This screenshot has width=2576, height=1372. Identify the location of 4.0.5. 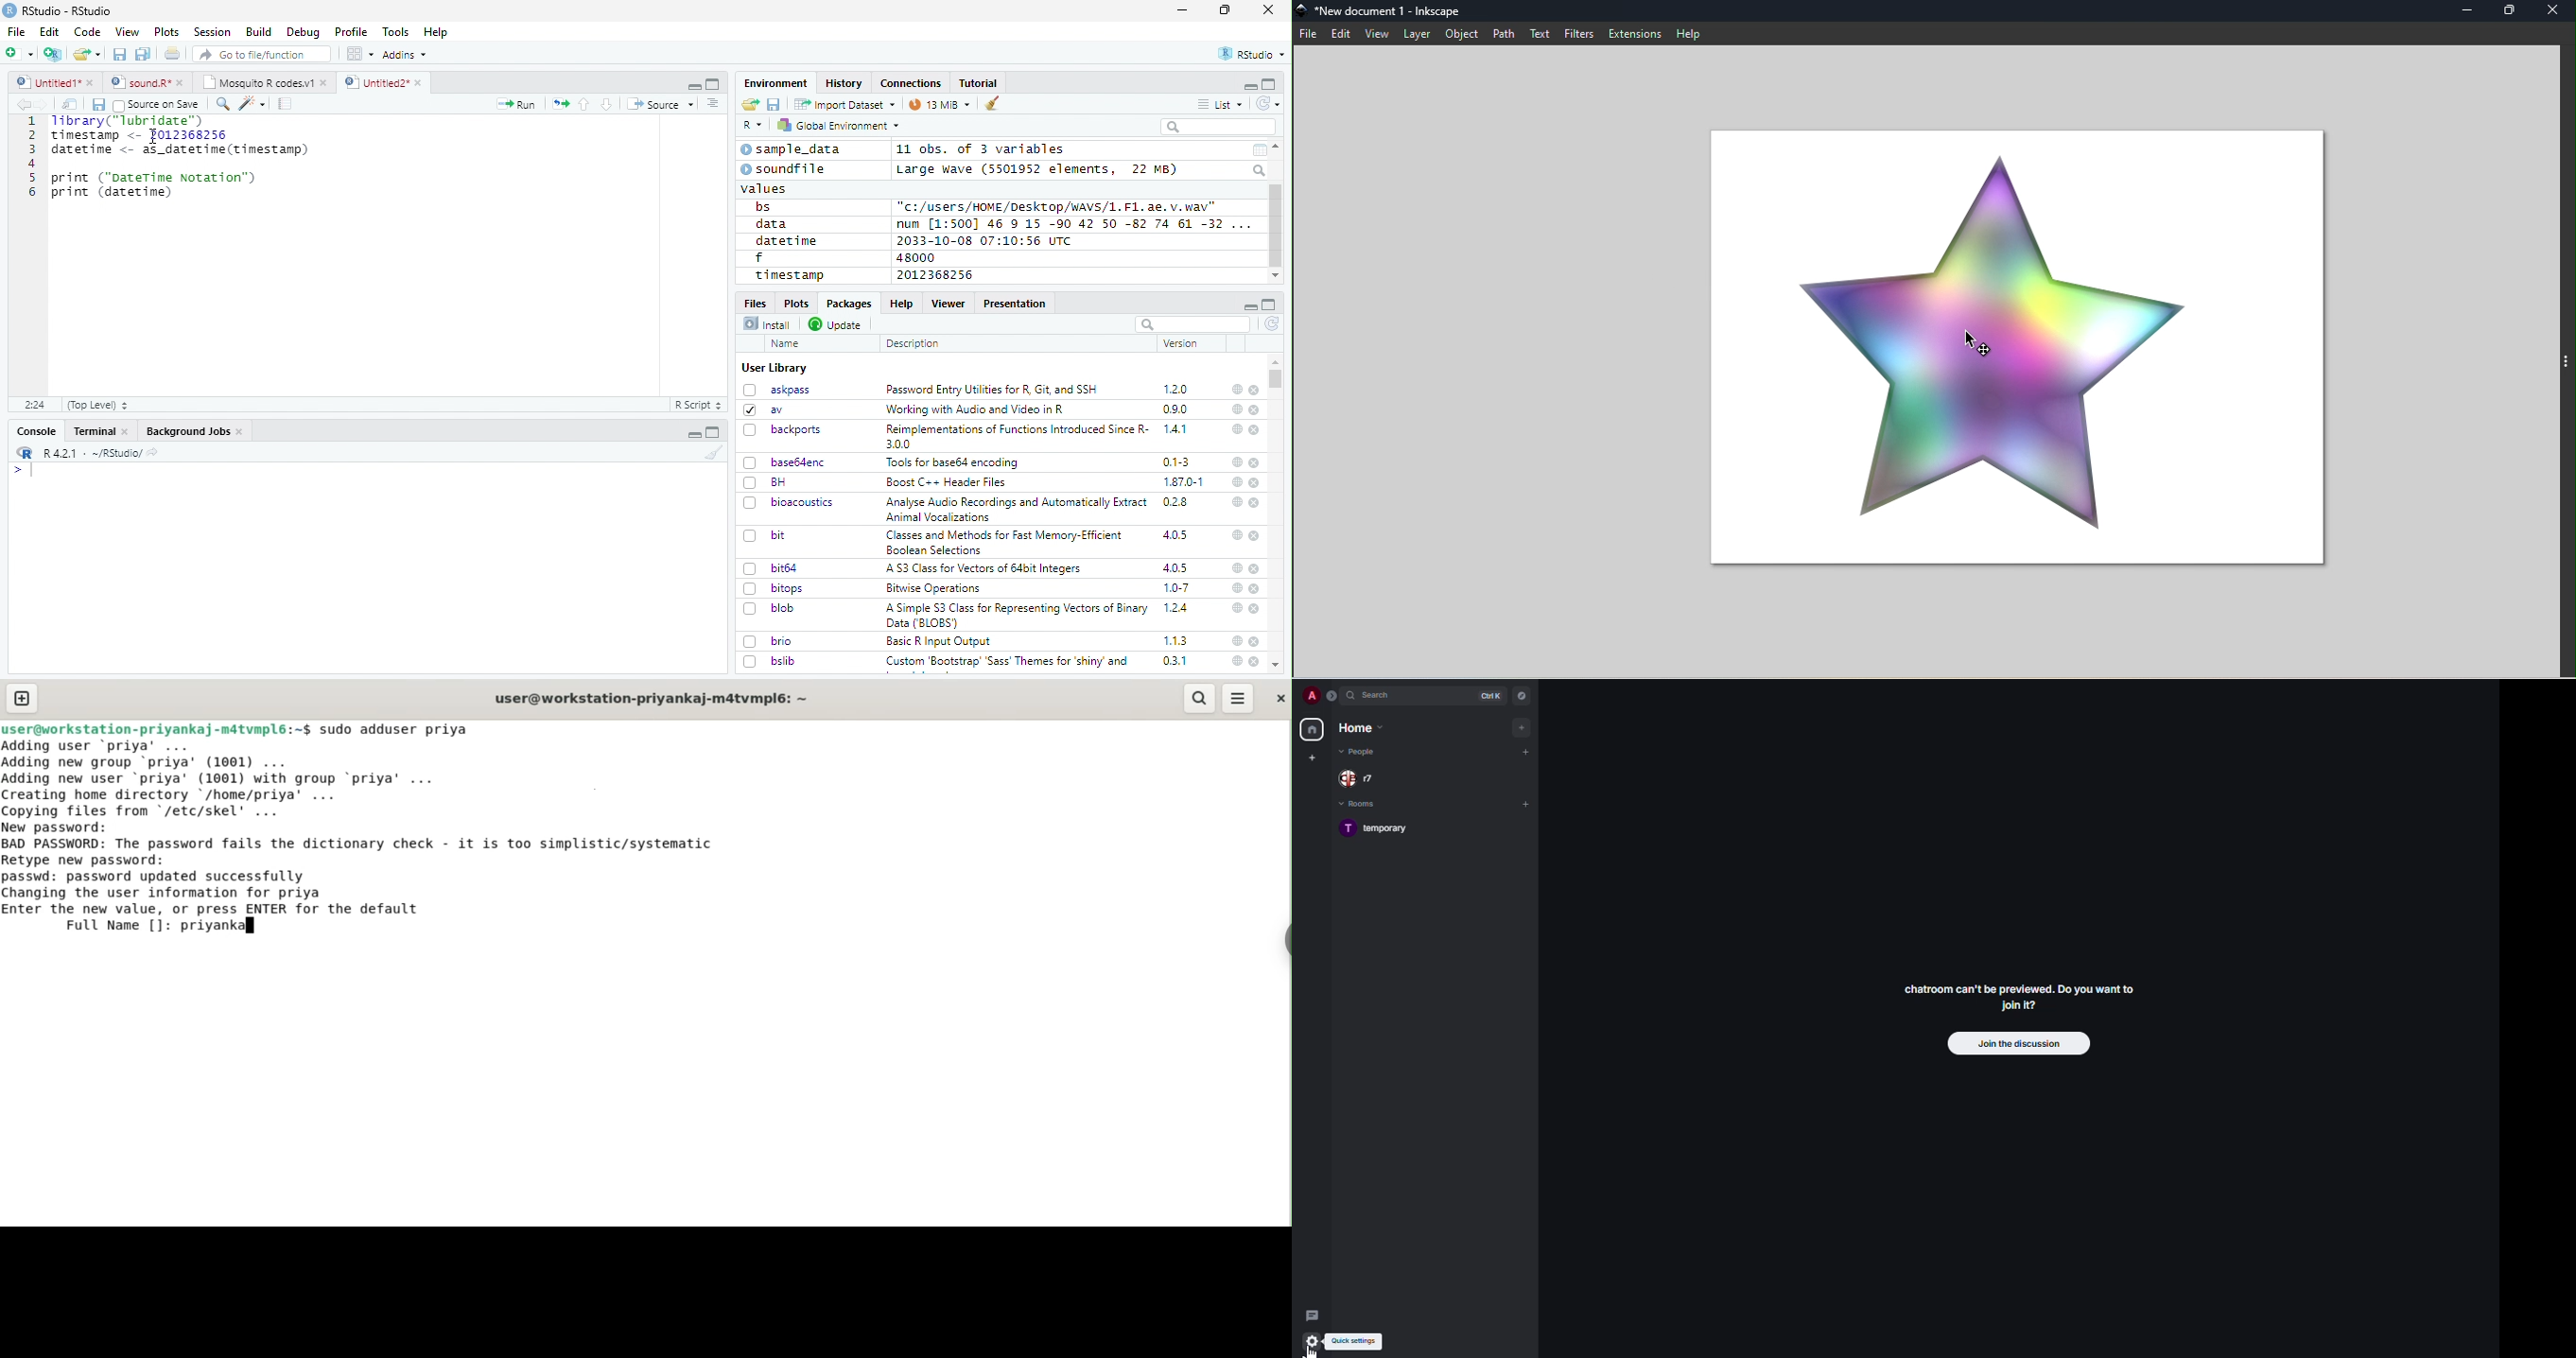
(1175, 535).